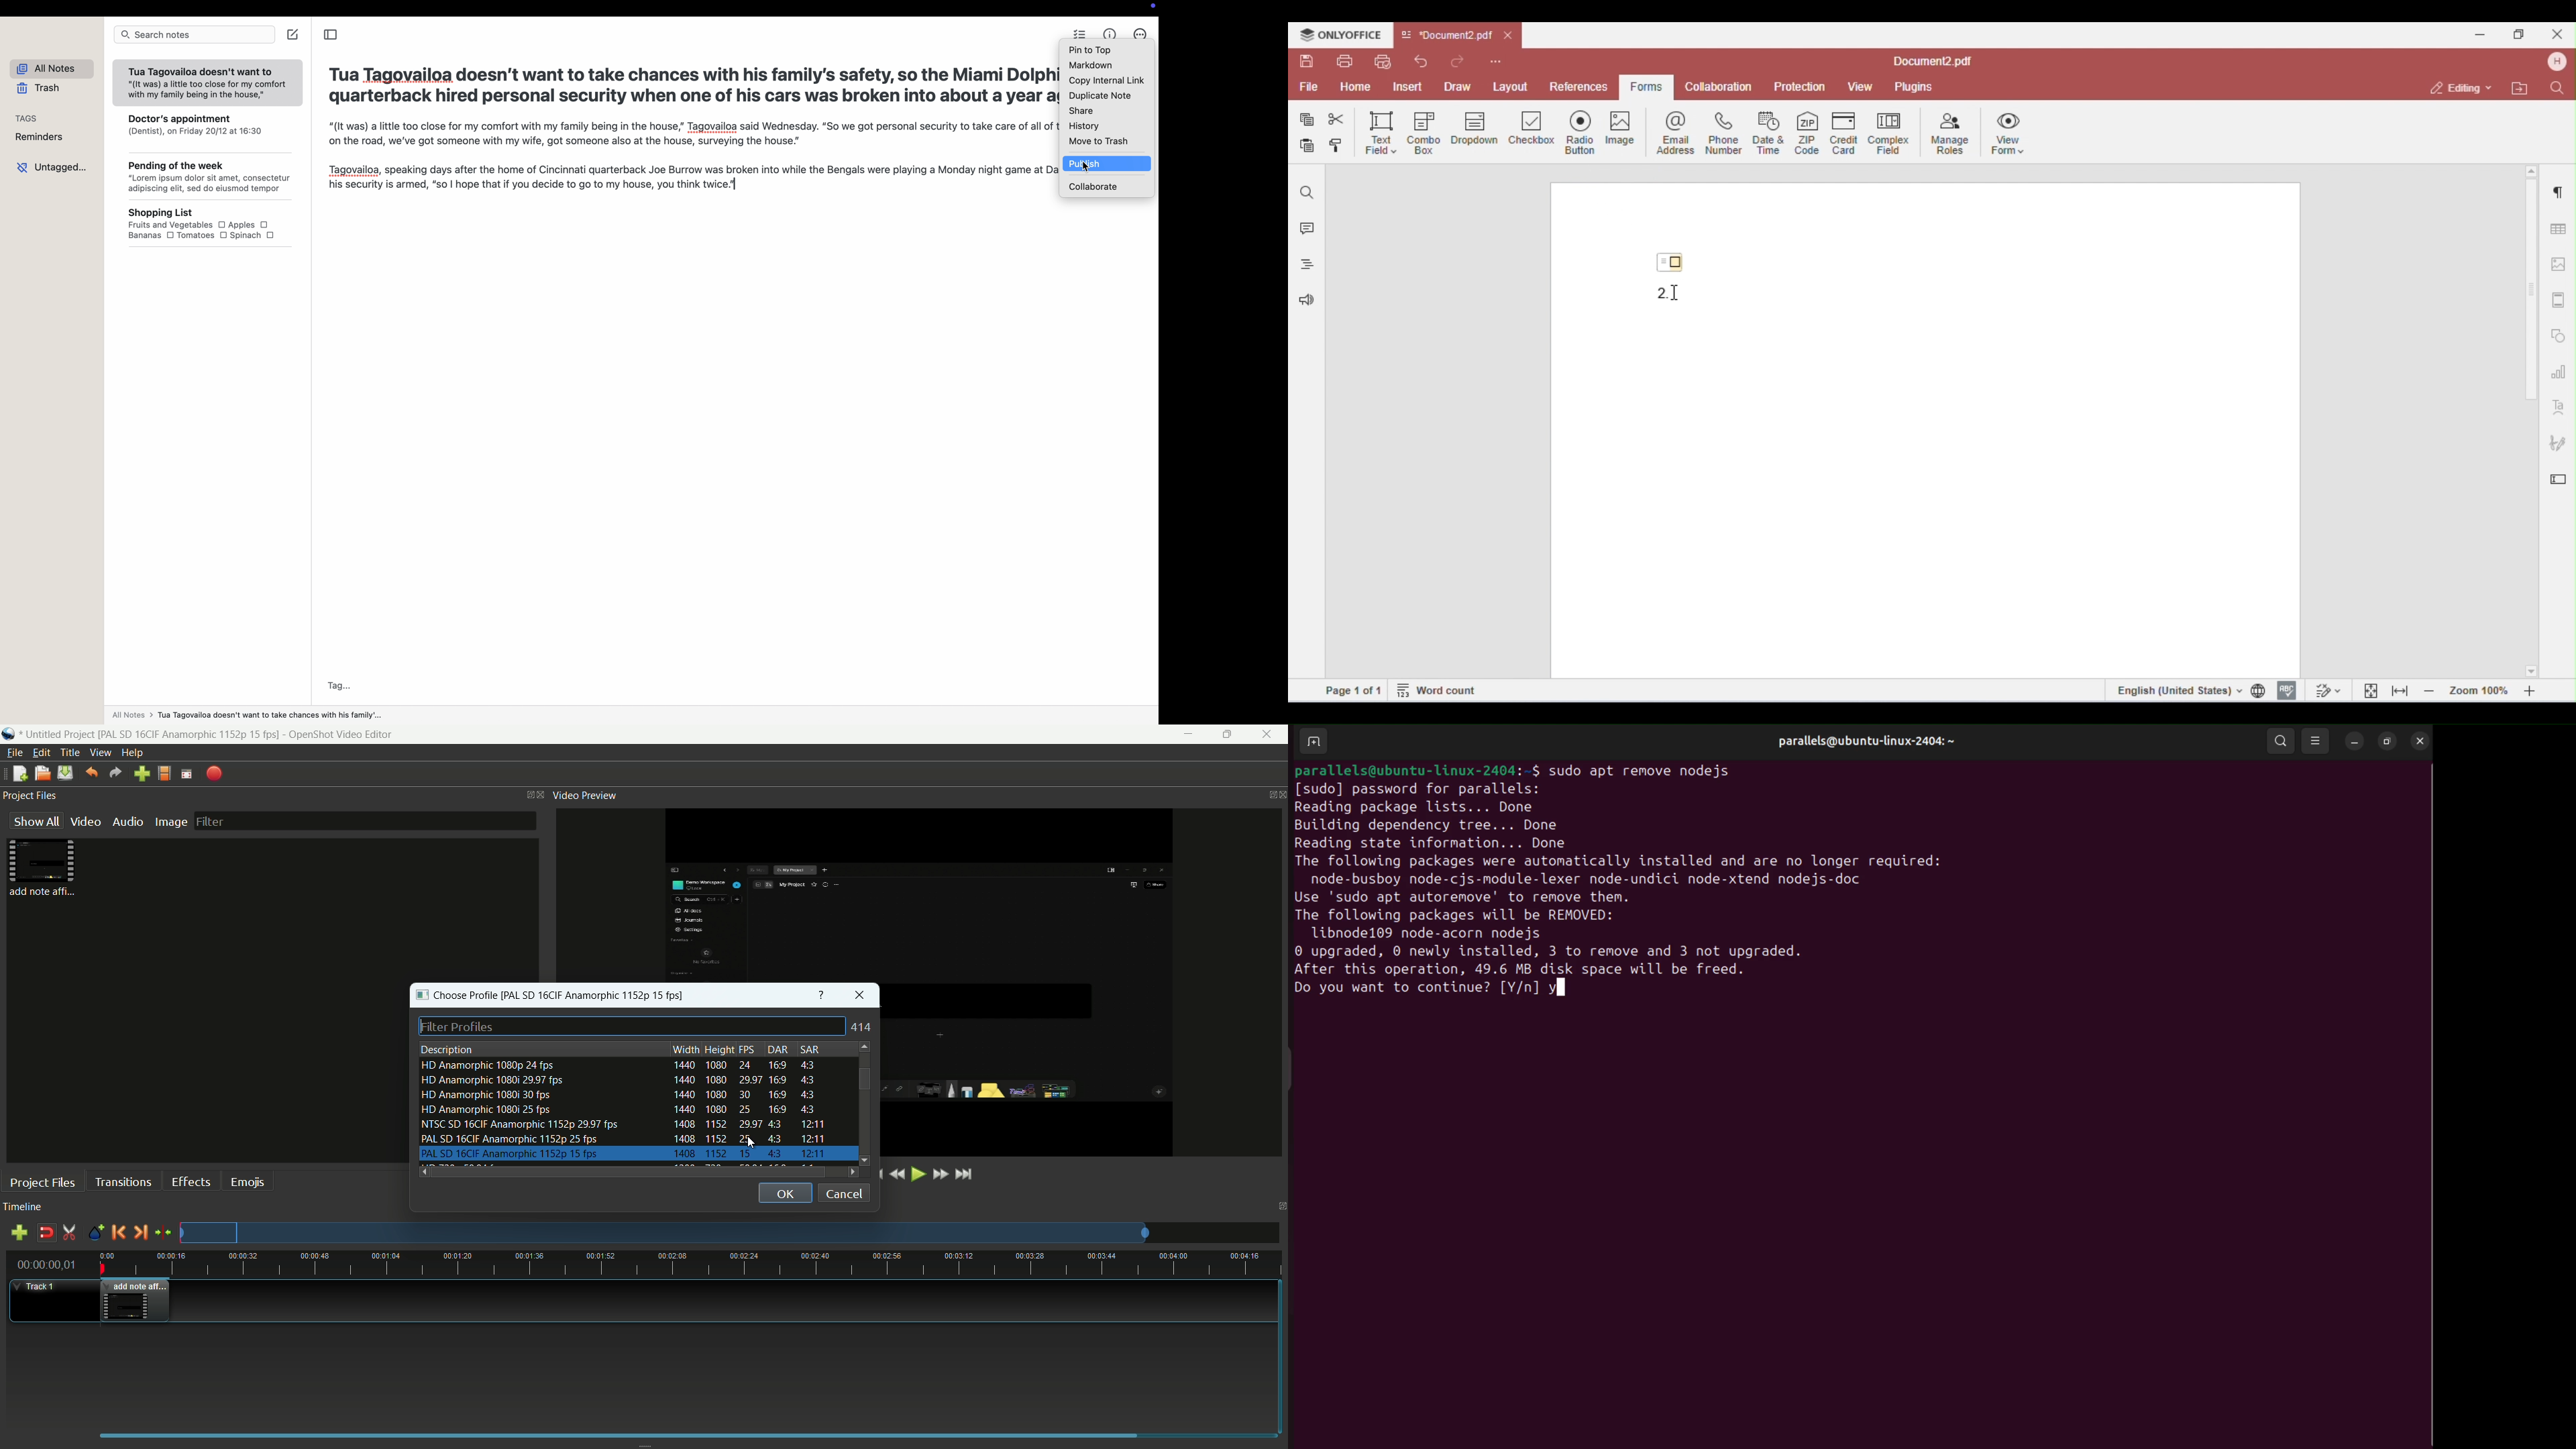 This screenshot has width=2576, height=1456. Describe the element at coordinates (541, 794) in the screenshot. I see `close project files` at that location.